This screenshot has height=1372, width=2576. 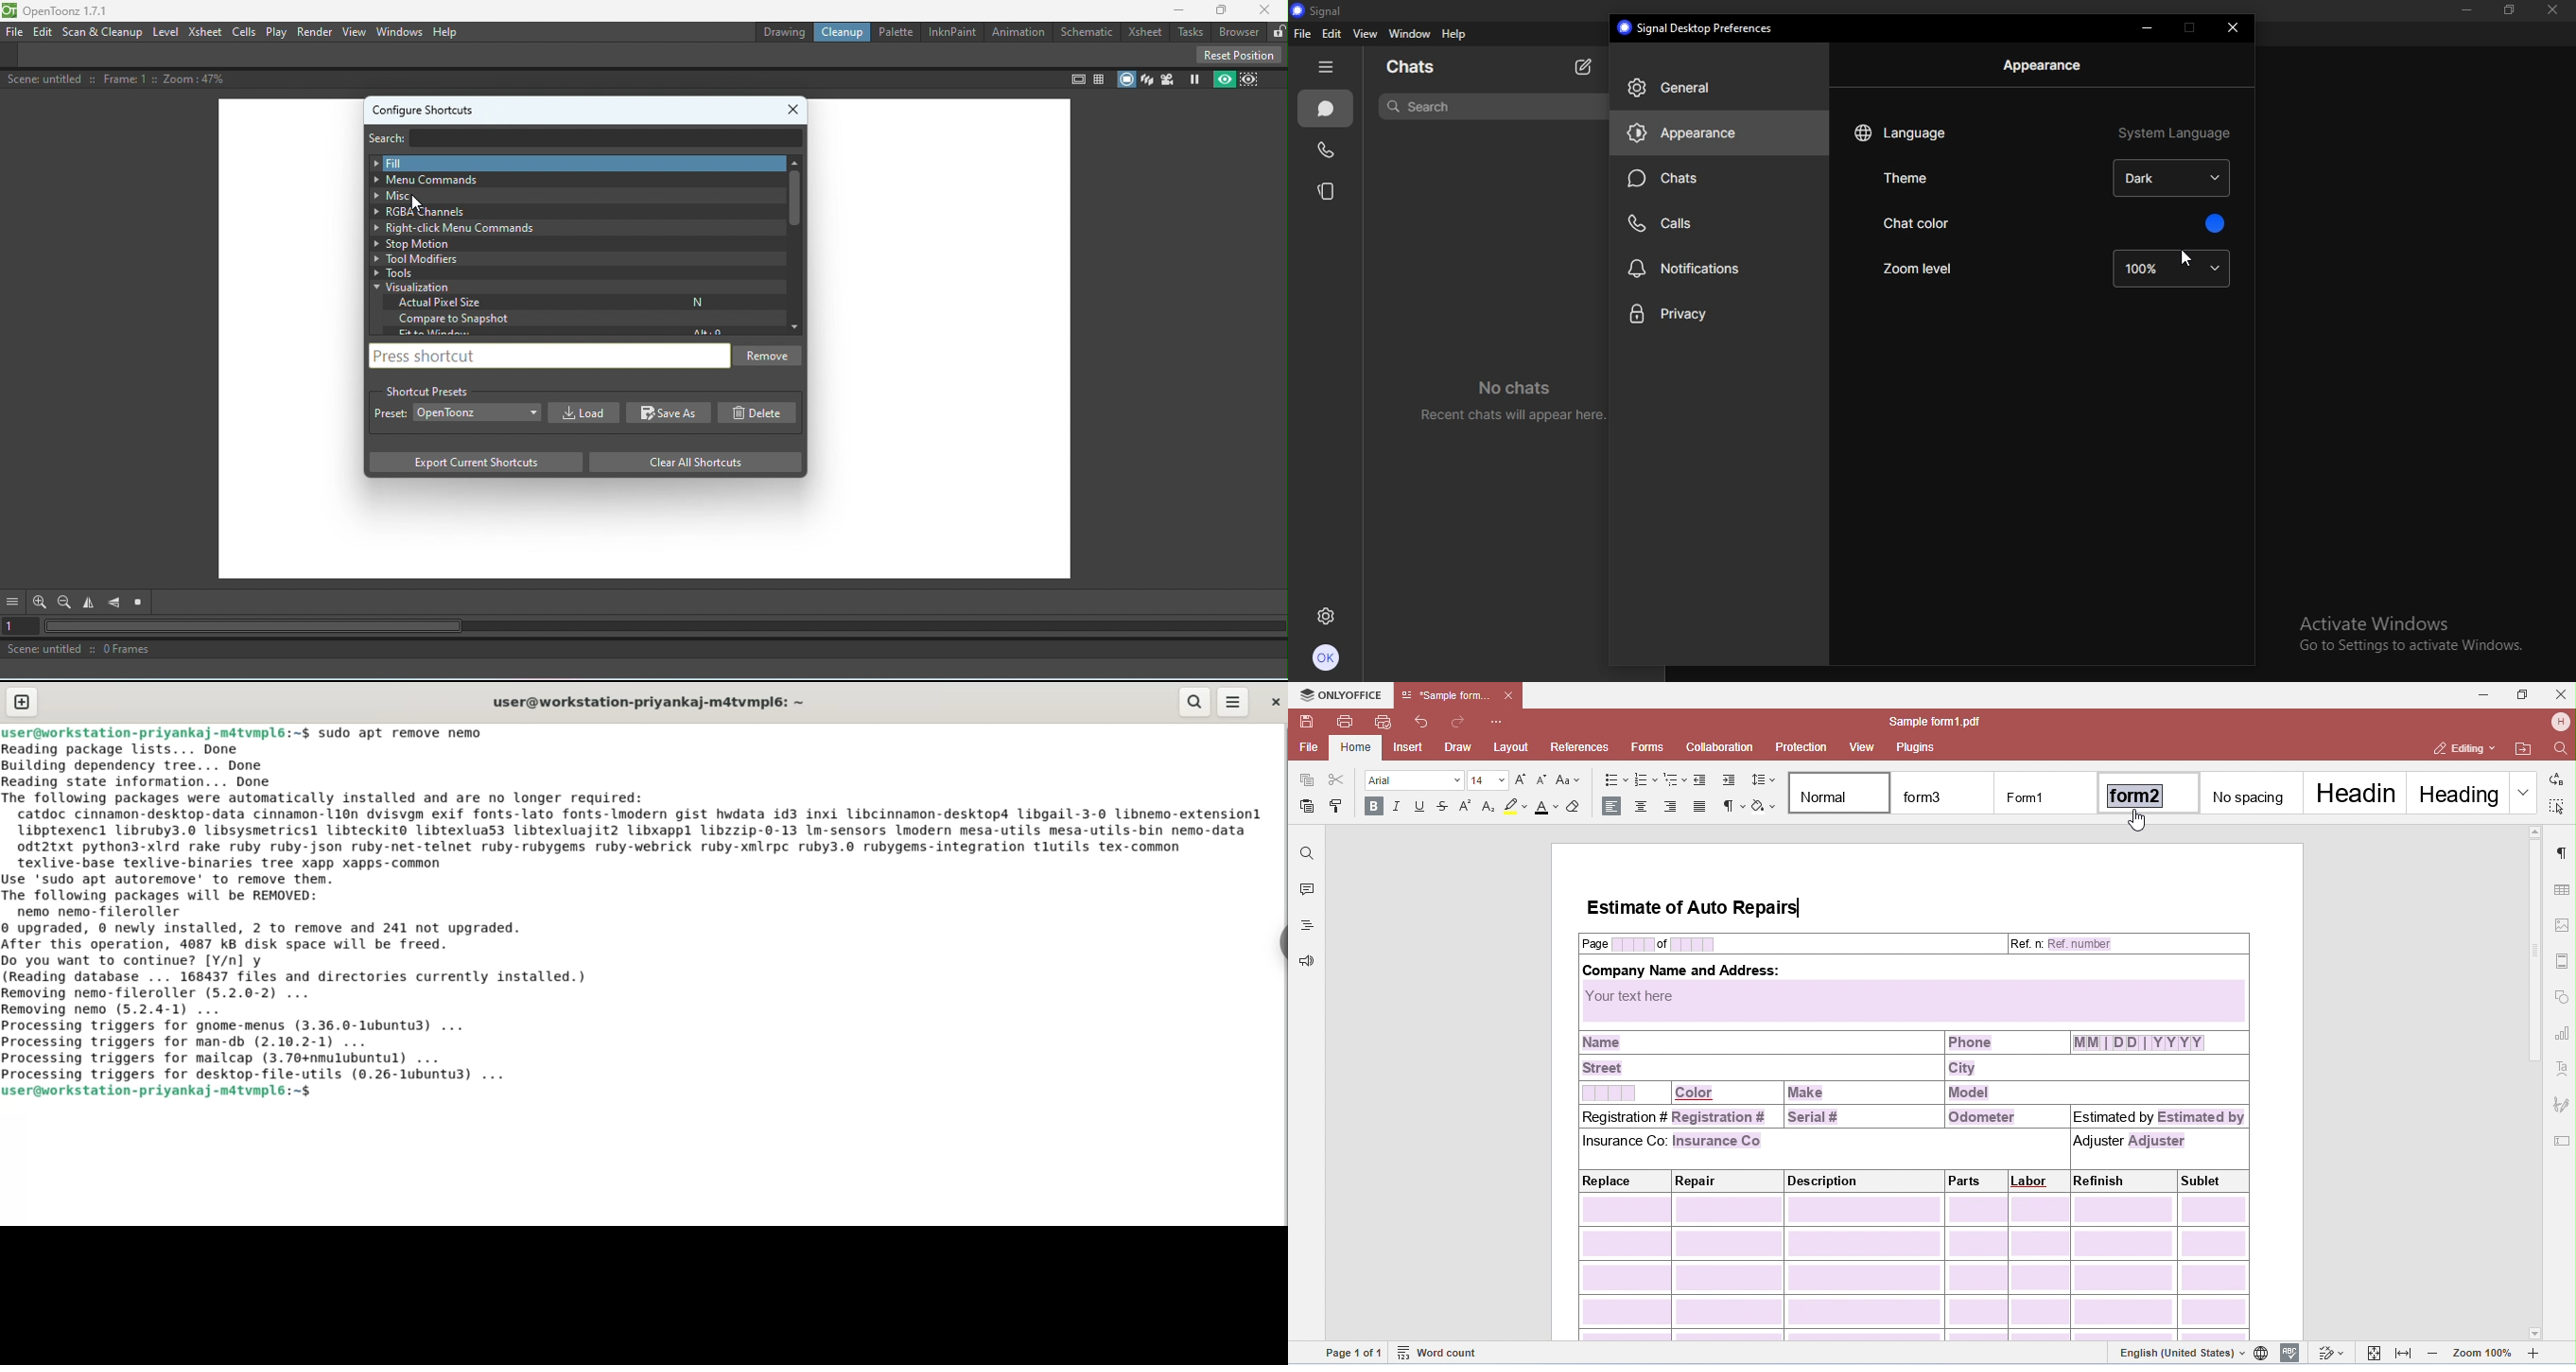 What do you see at coordinates (1422, 105) in the screenshot?
I see `search` at bounding box center [1422, 105].